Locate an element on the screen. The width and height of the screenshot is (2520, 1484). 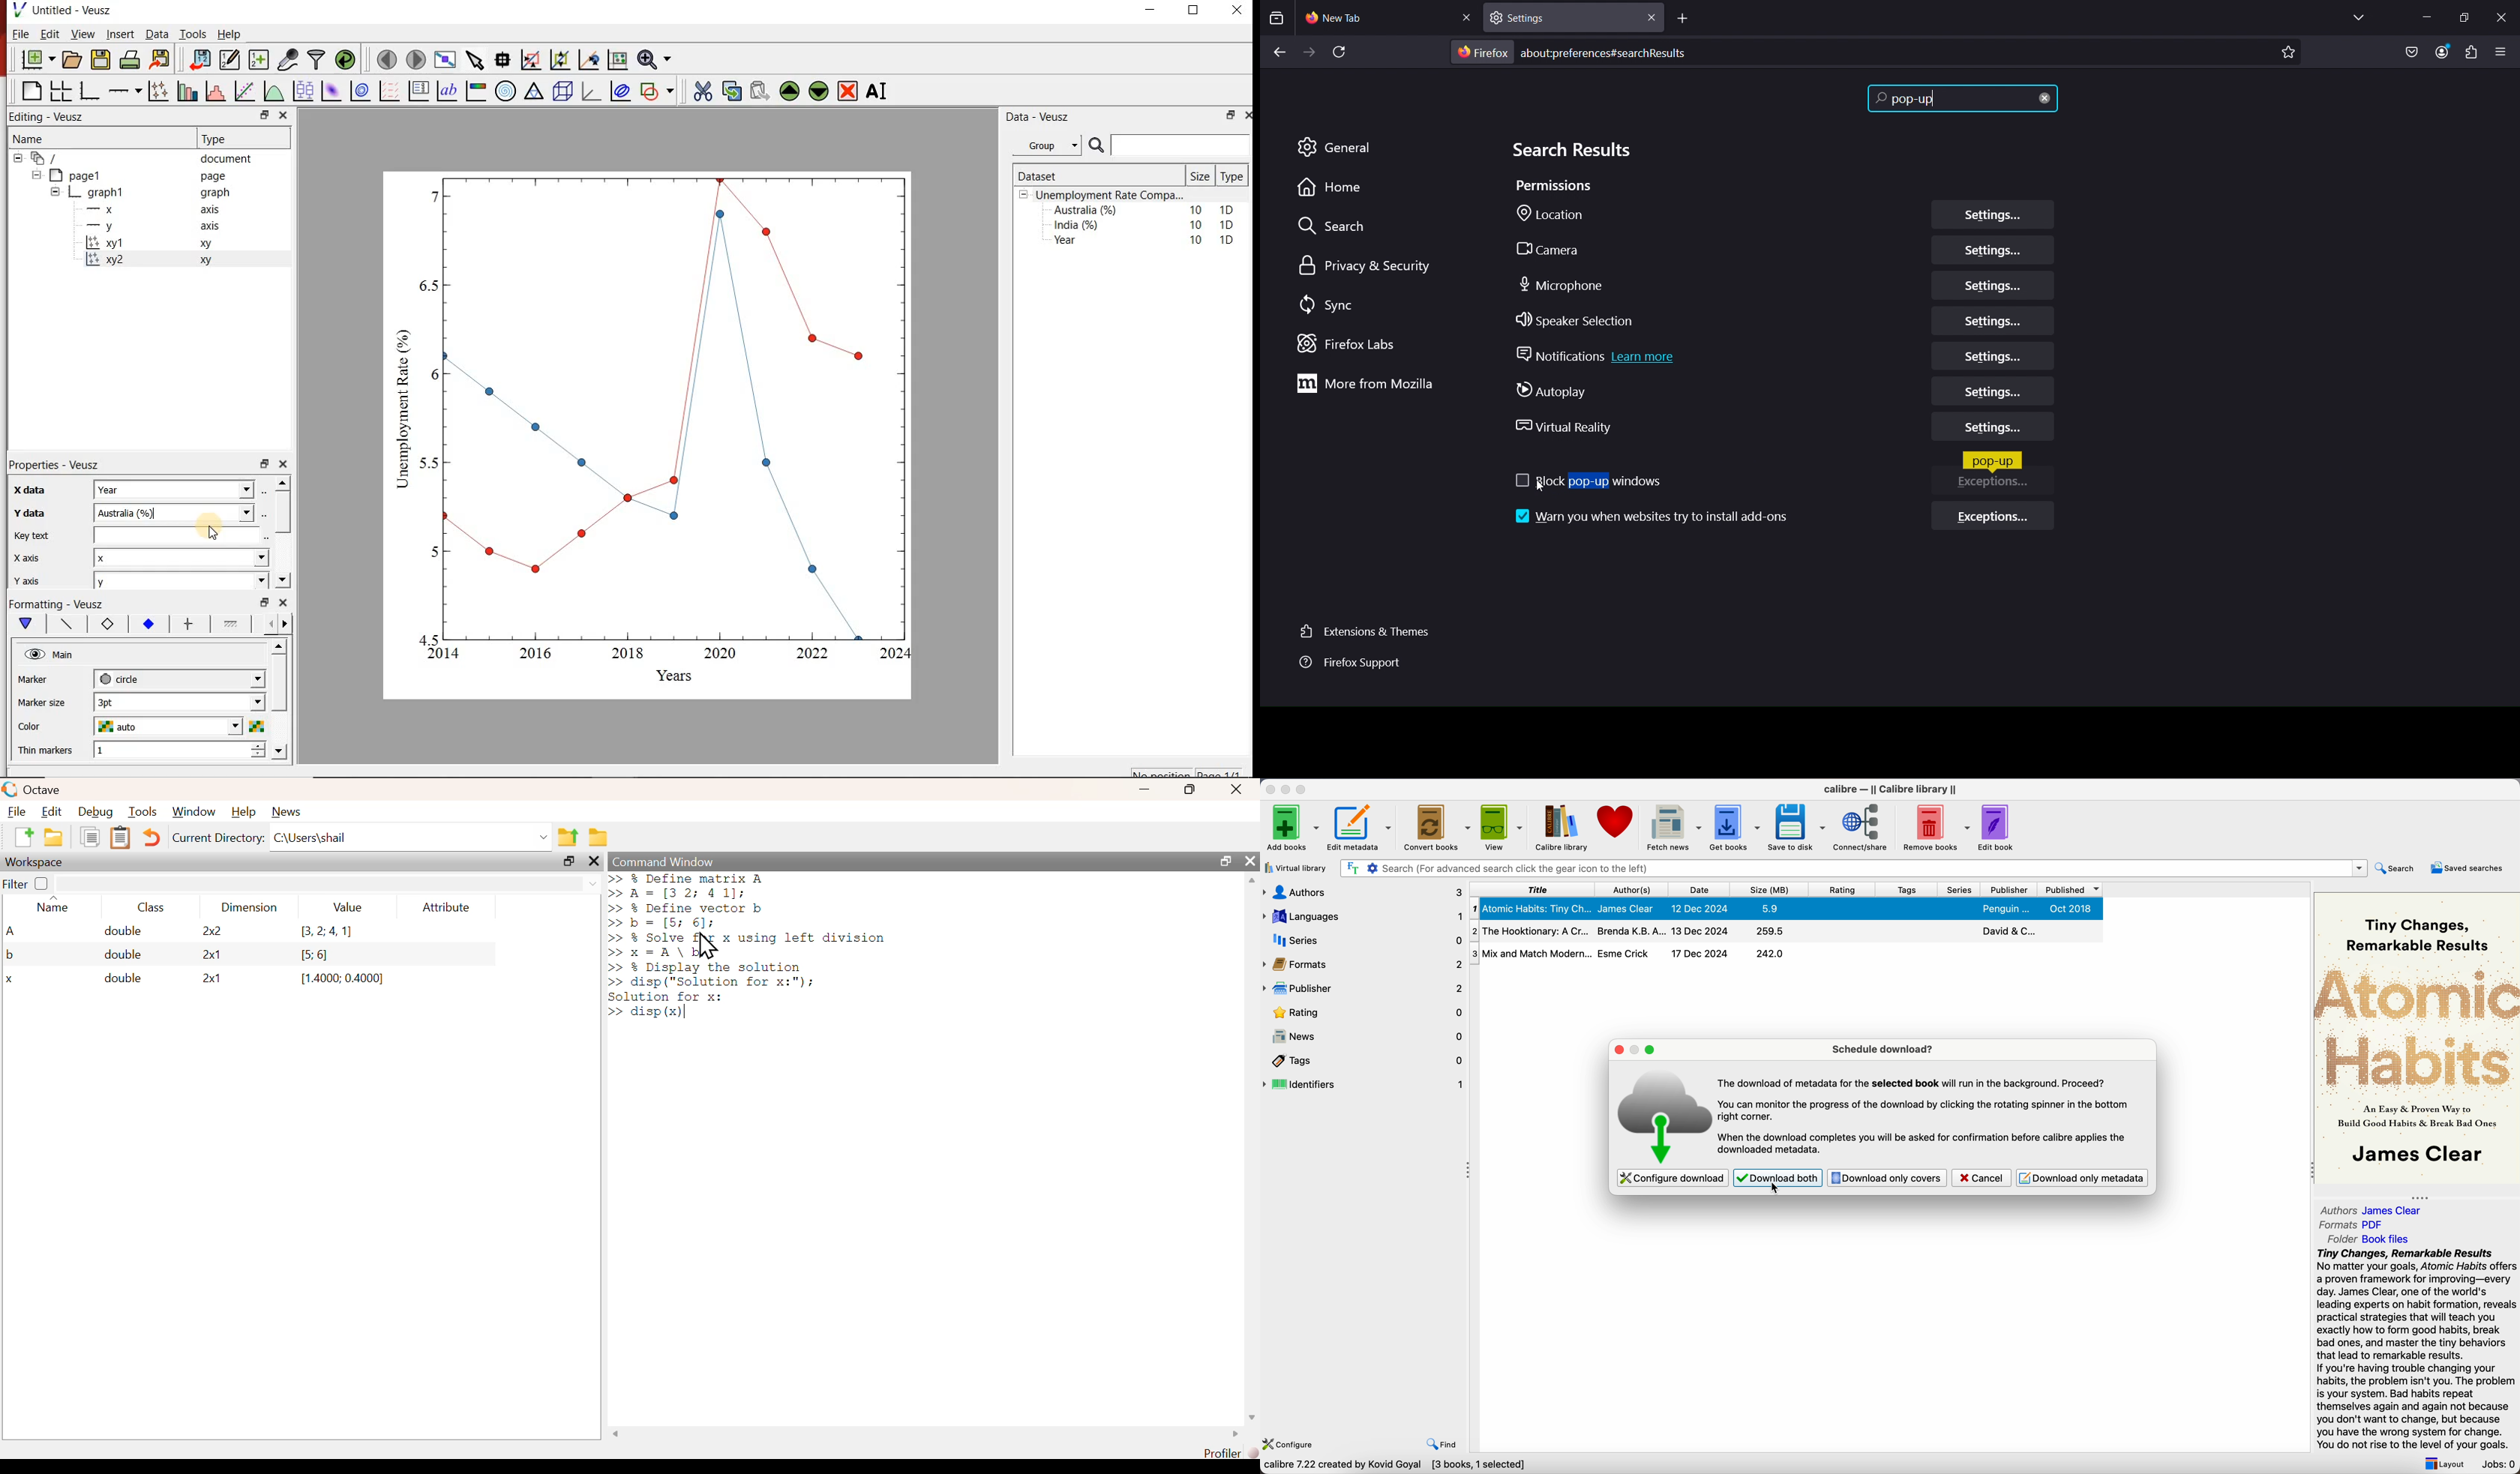
17 Dec 2024 is located at coordinates (1700, 953).